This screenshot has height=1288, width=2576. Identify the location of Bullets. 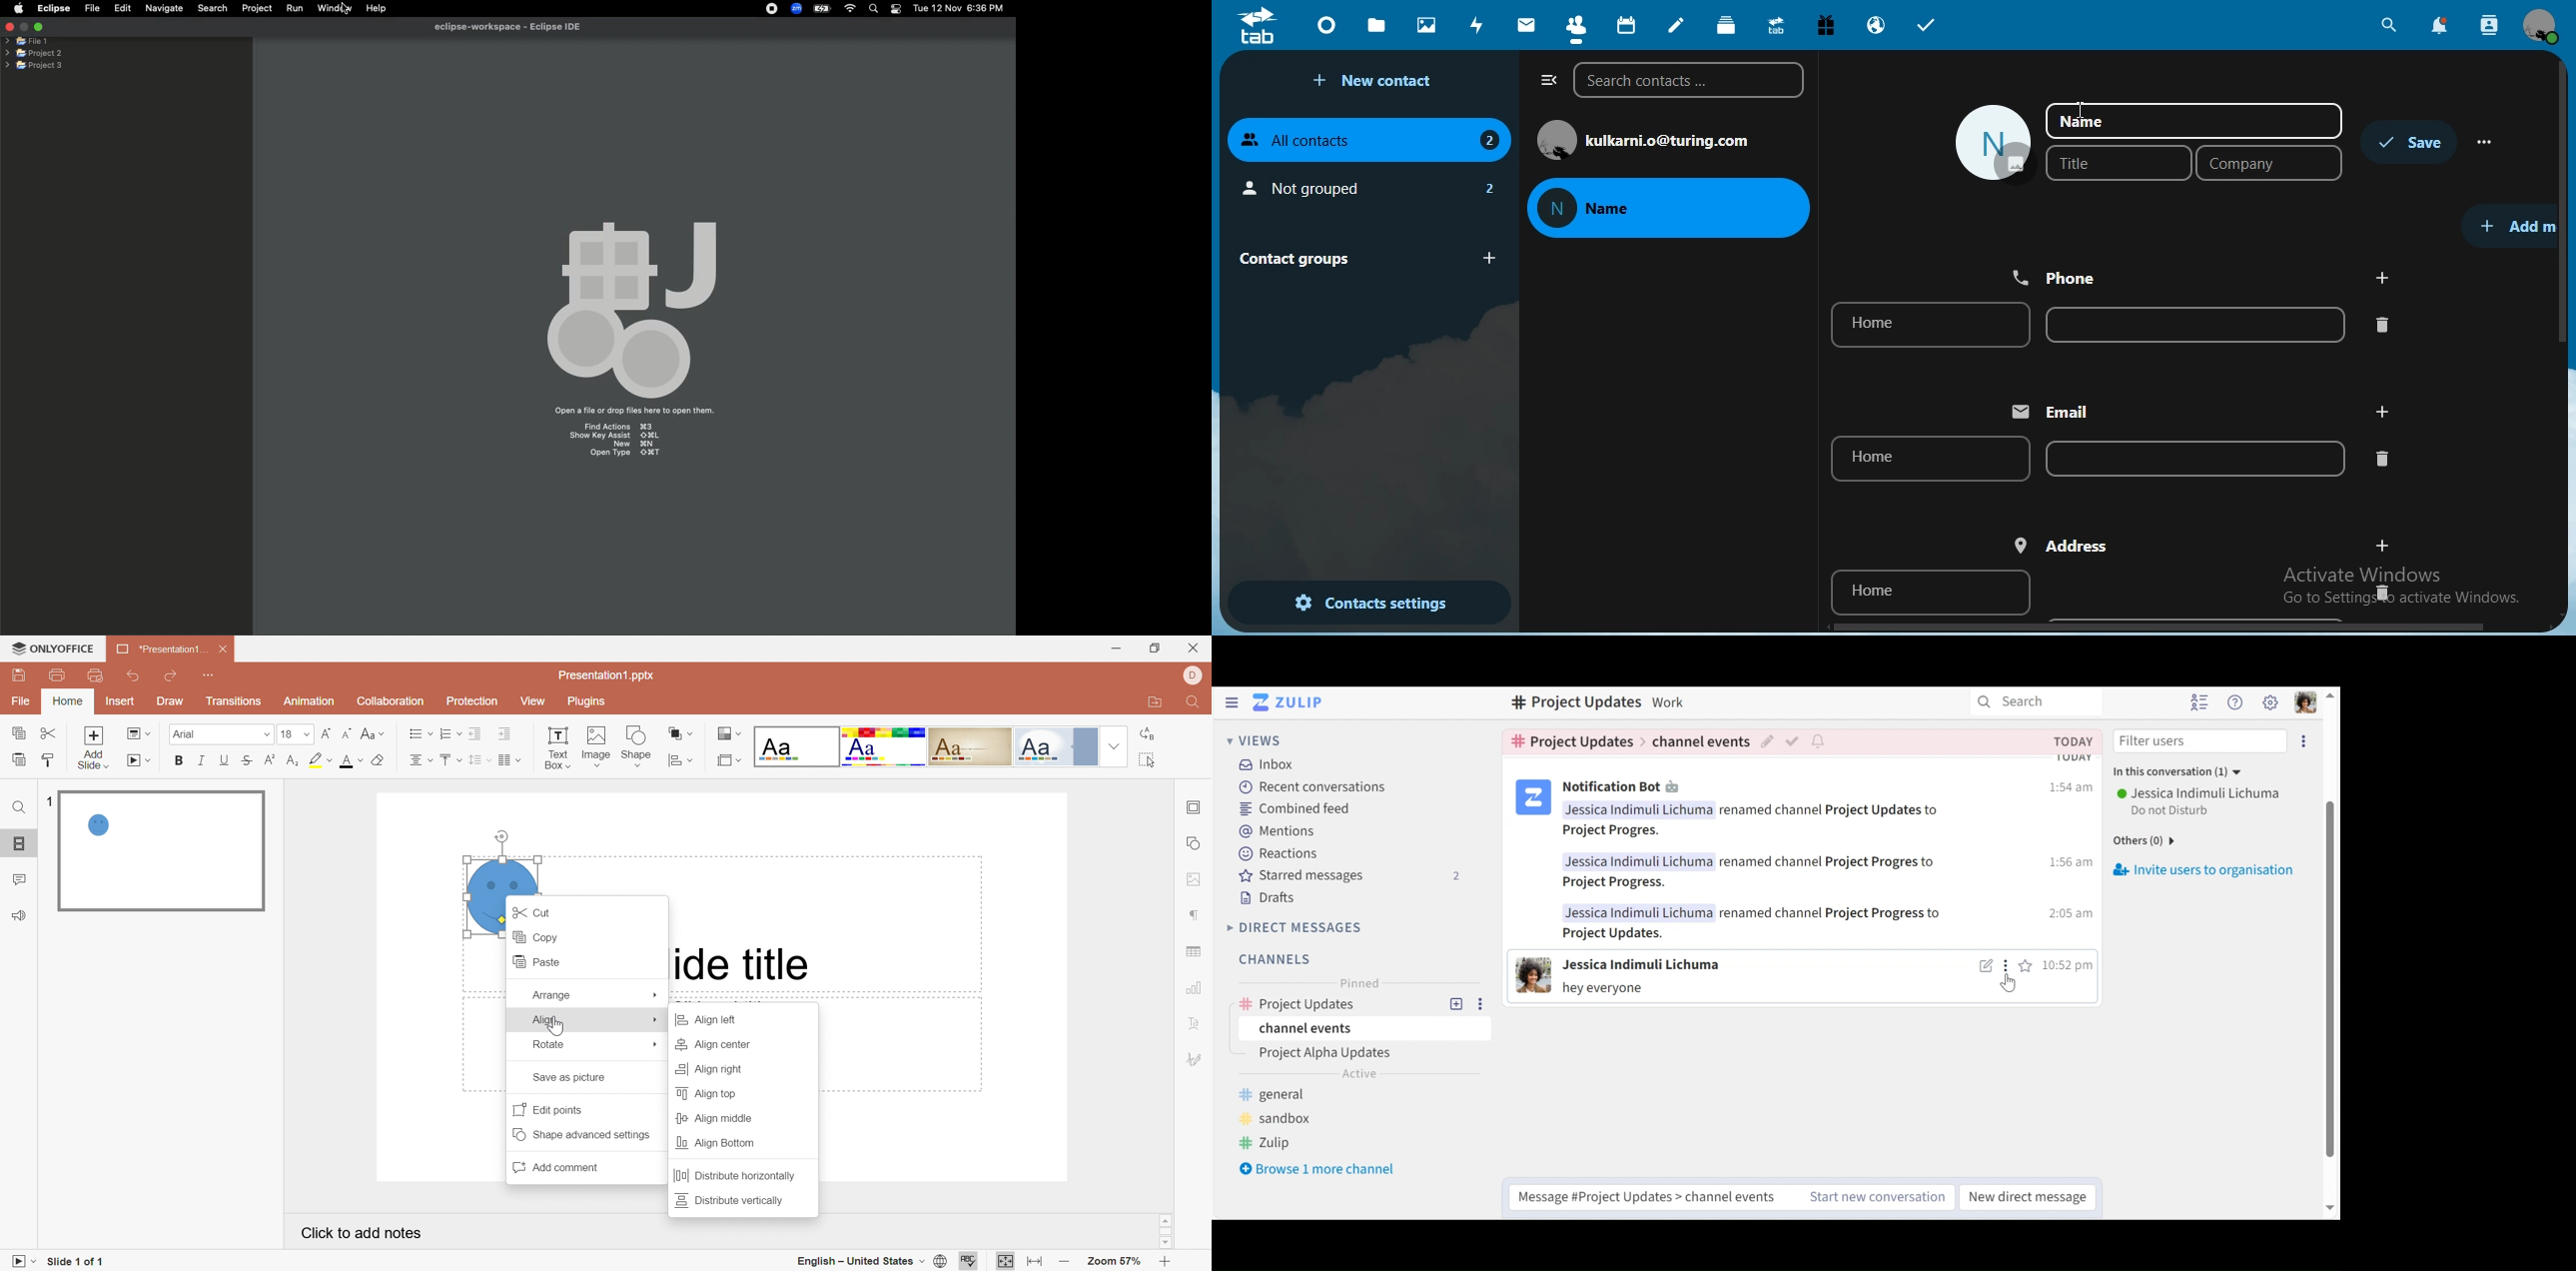
(417, 733).